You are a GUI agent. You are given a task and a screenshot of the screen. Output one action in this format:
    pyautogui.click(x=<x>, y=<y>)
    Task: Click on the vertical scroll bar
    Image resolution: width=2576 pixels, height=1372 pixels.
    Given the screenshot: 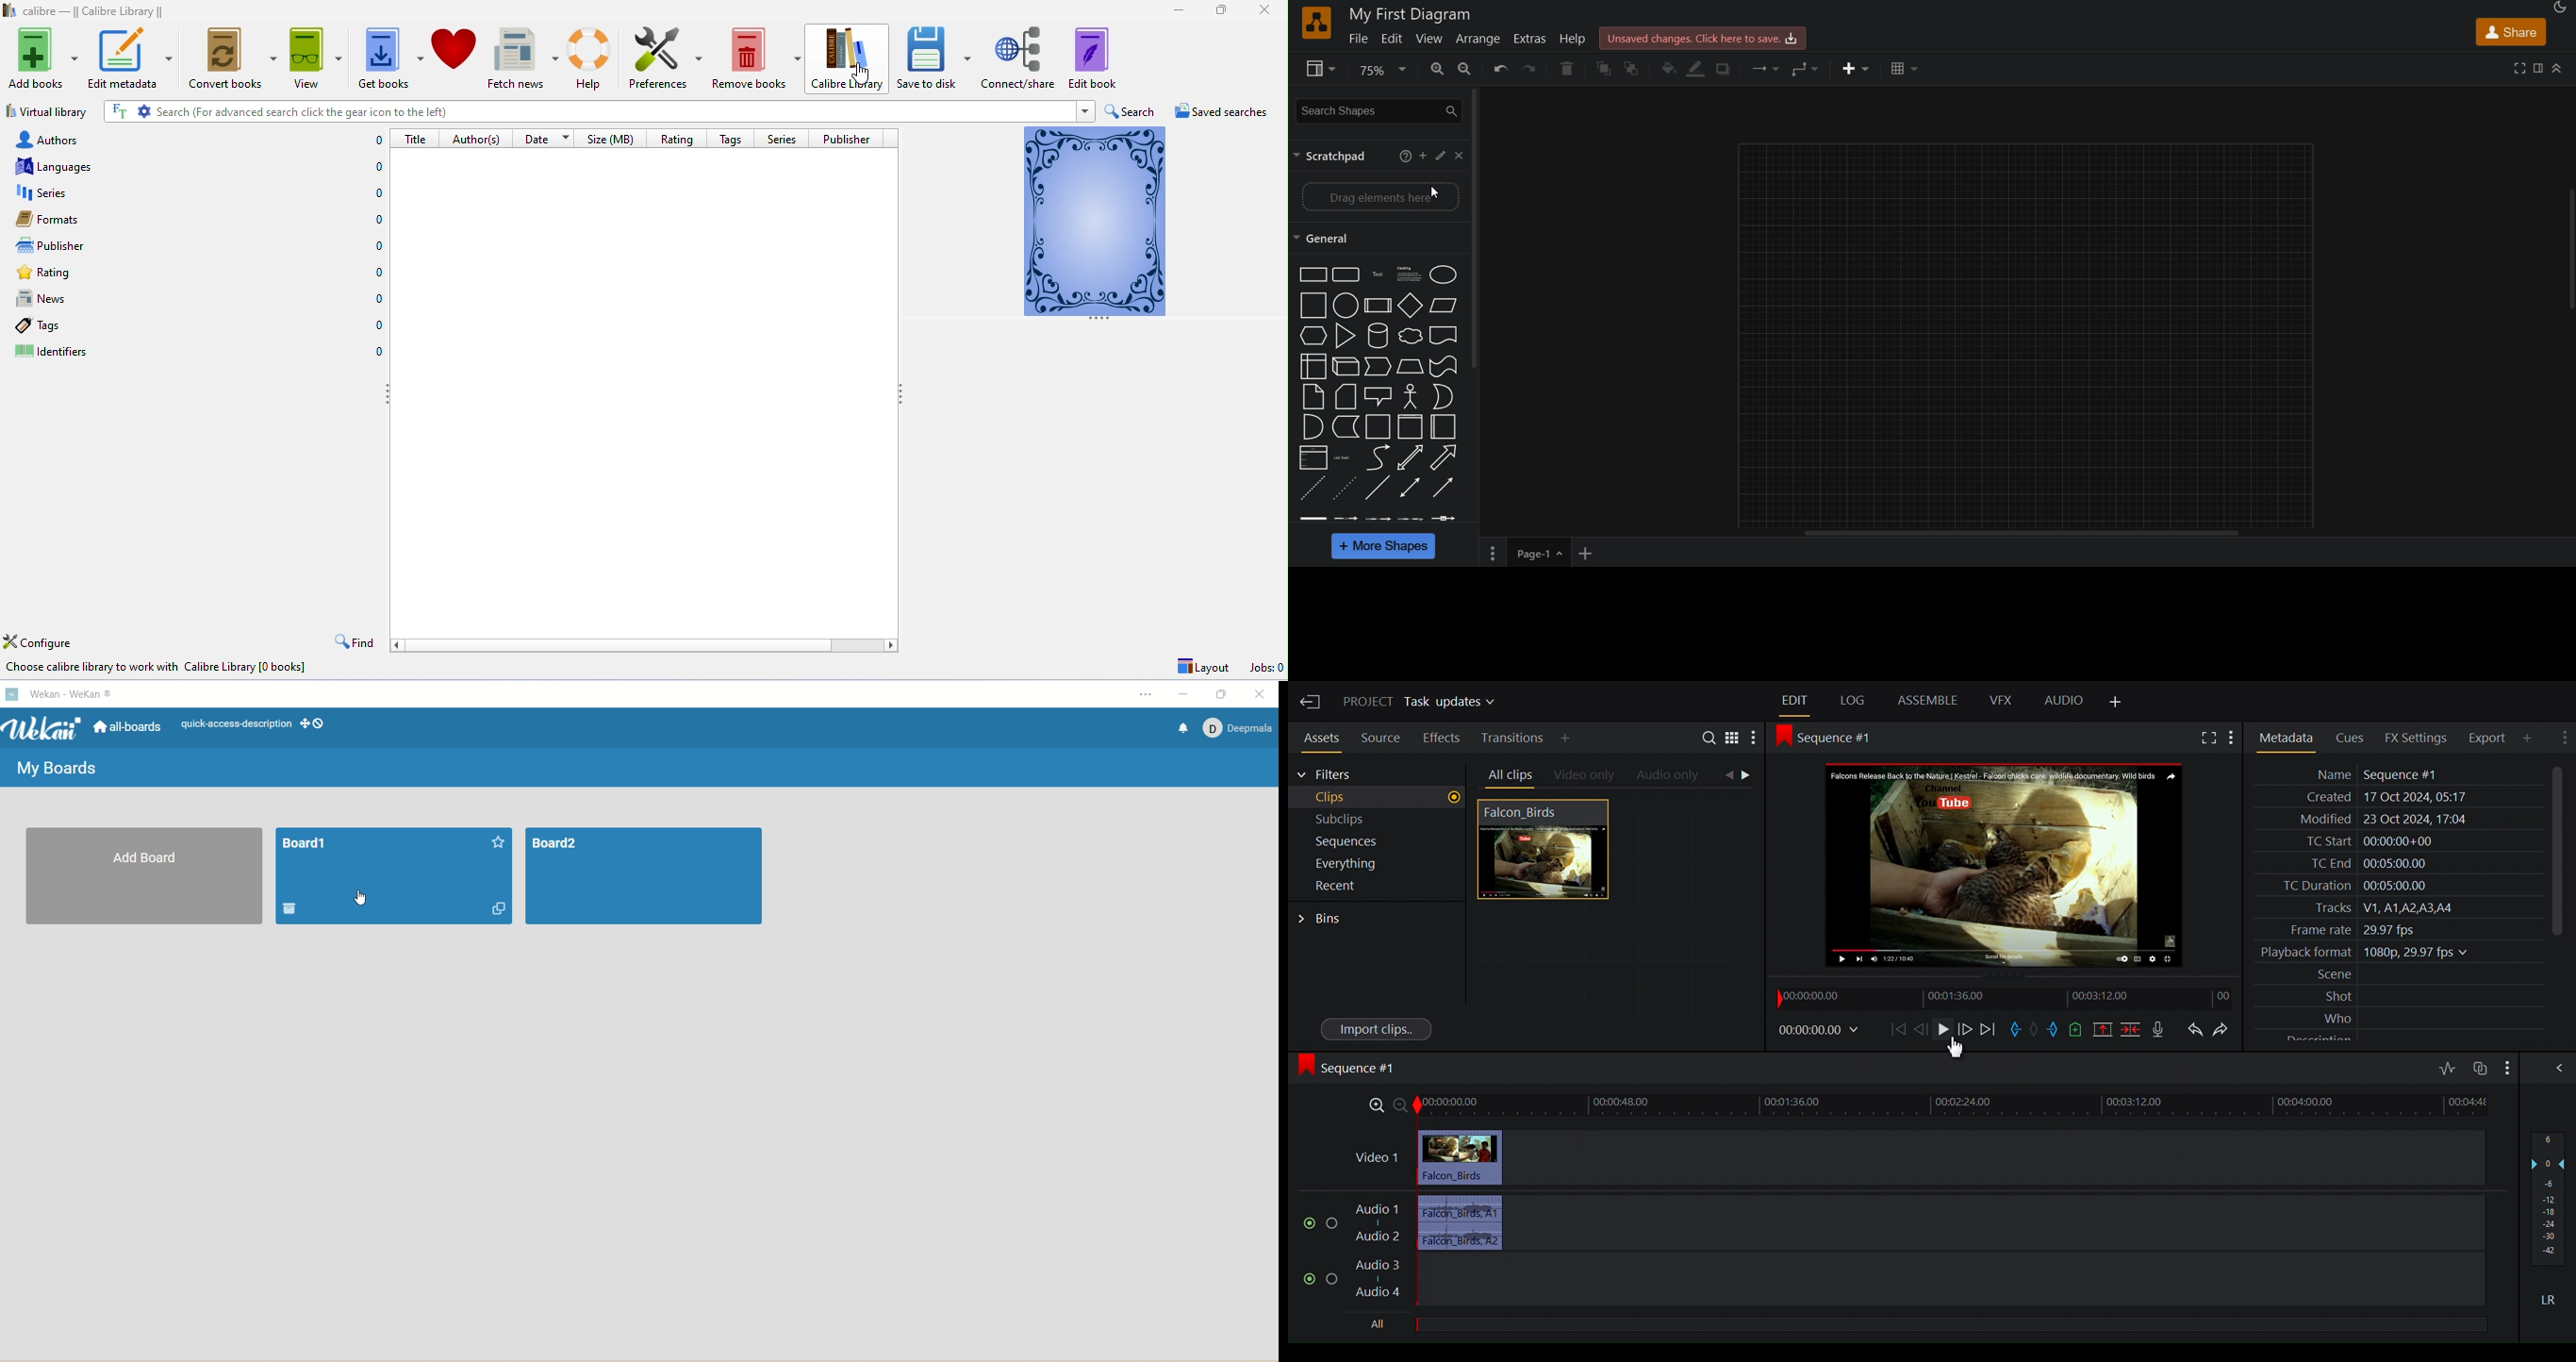 What is the action you would take?
    pyautogui.click(x=1477, y=227)
    